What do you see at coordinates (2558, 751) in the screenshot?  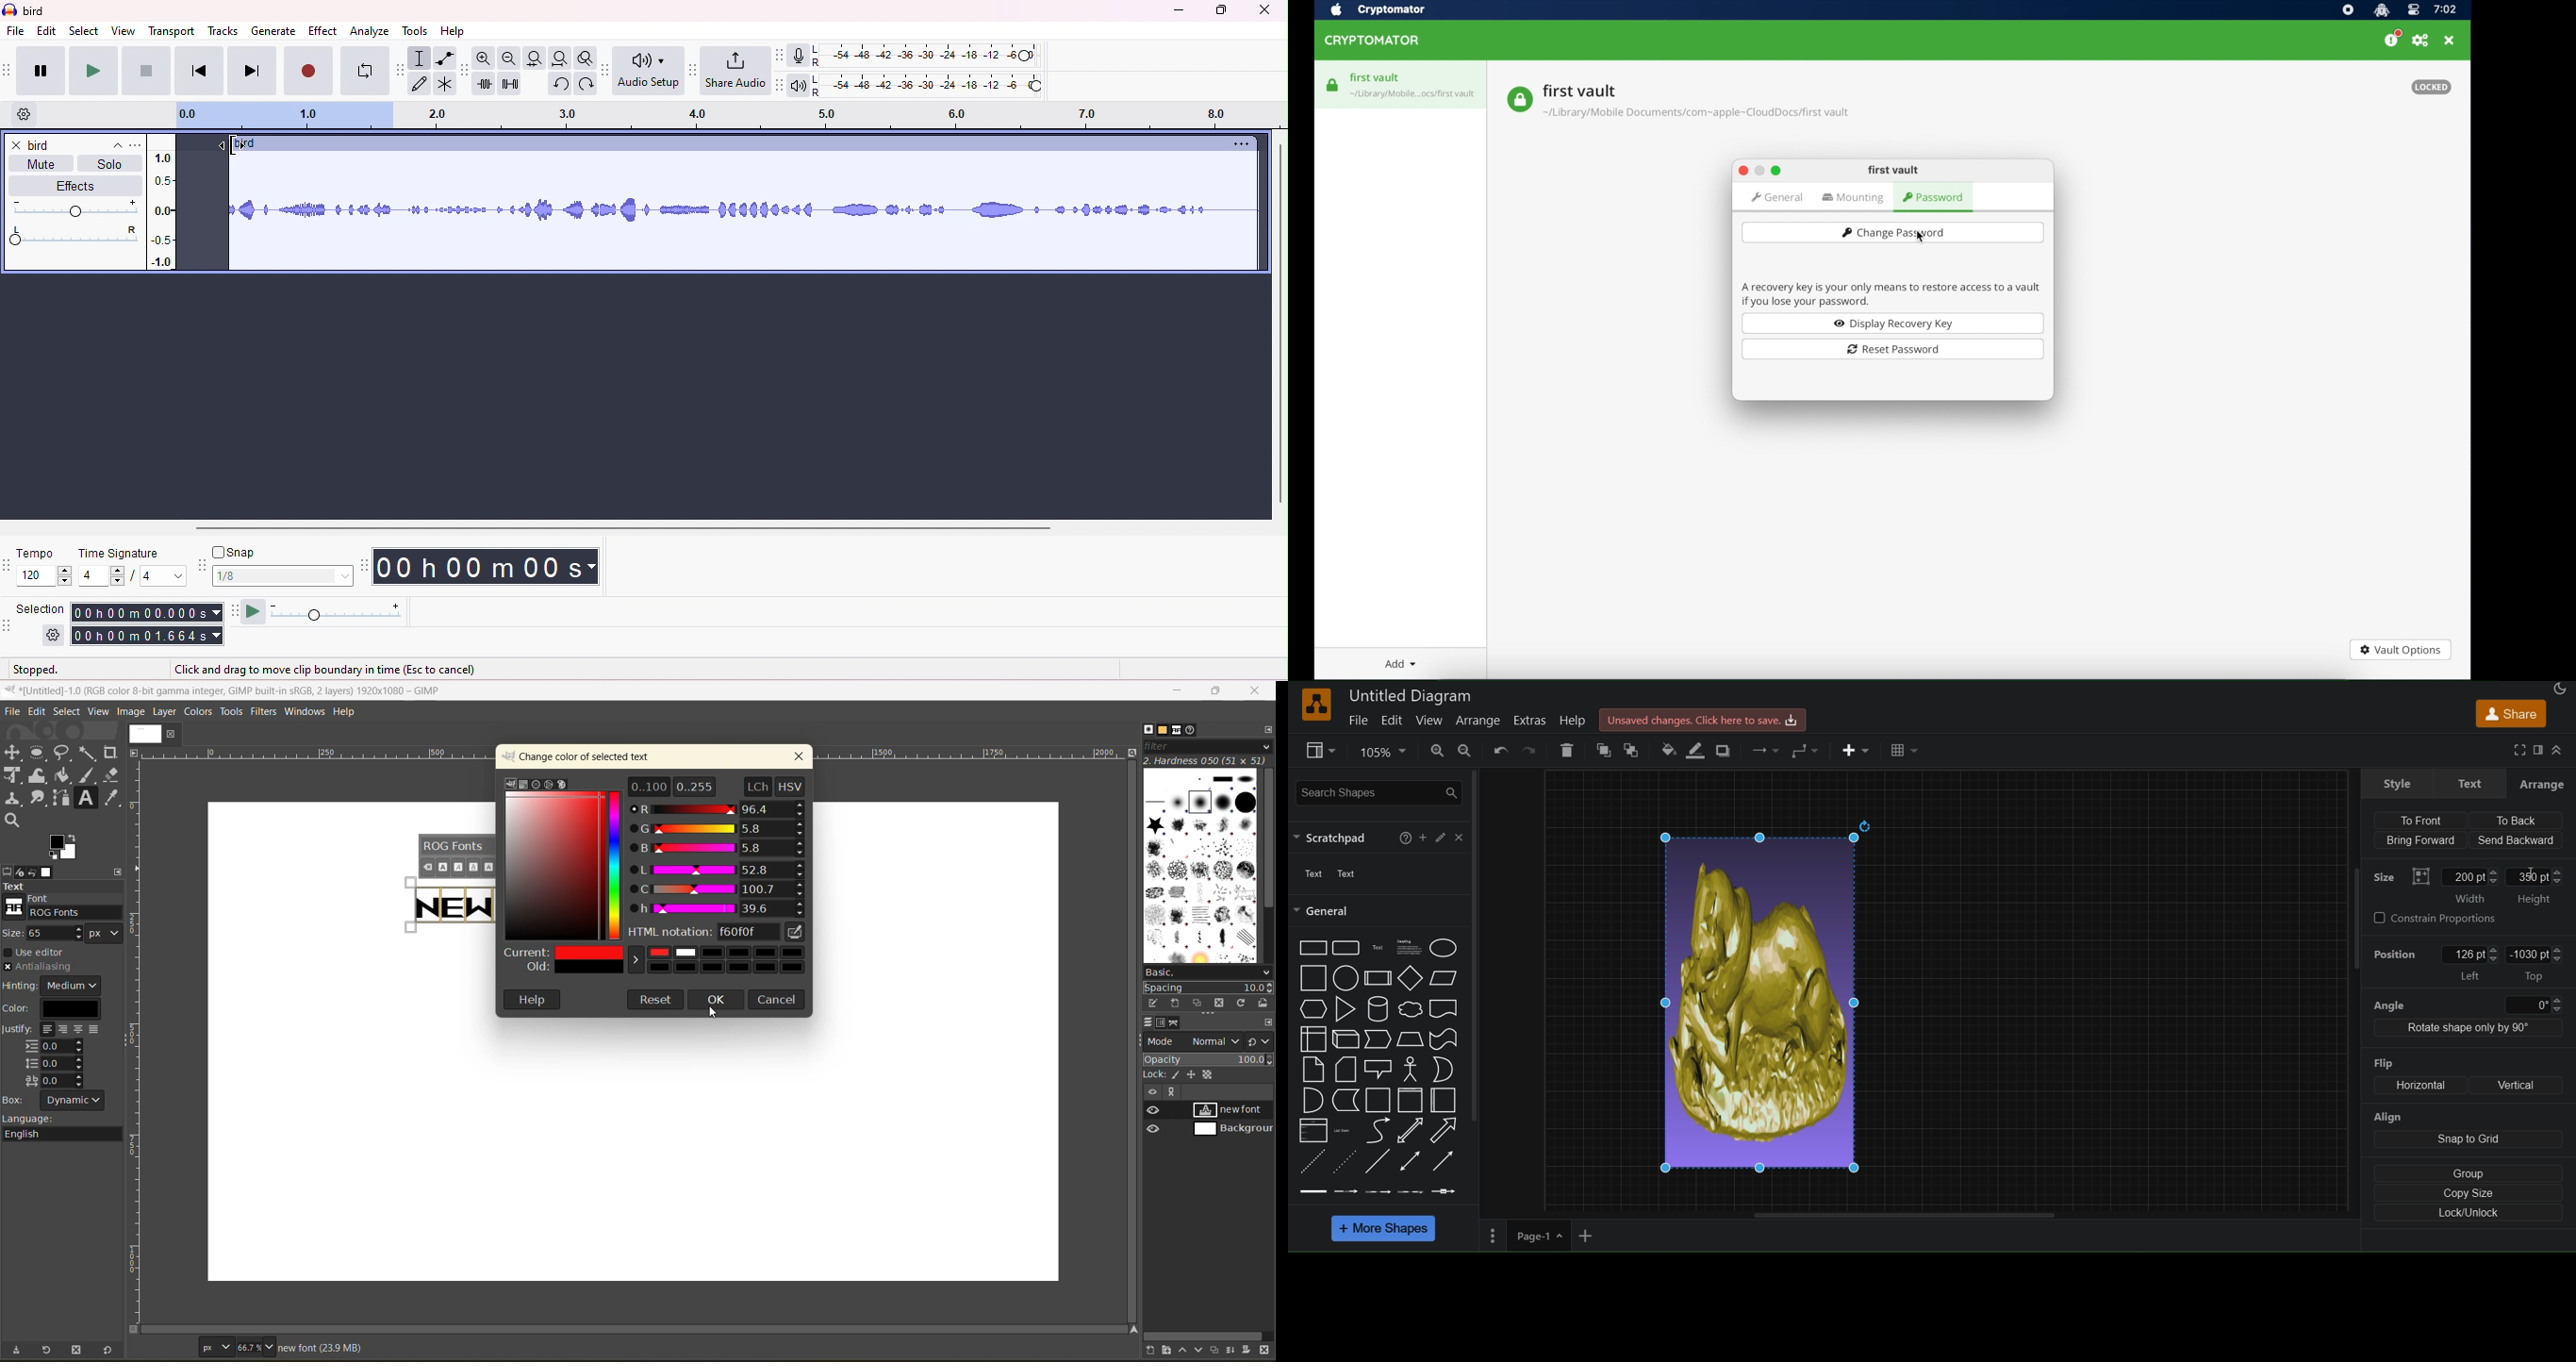 I see `Collapse/ Expand` at bounding box center [2558, 751].